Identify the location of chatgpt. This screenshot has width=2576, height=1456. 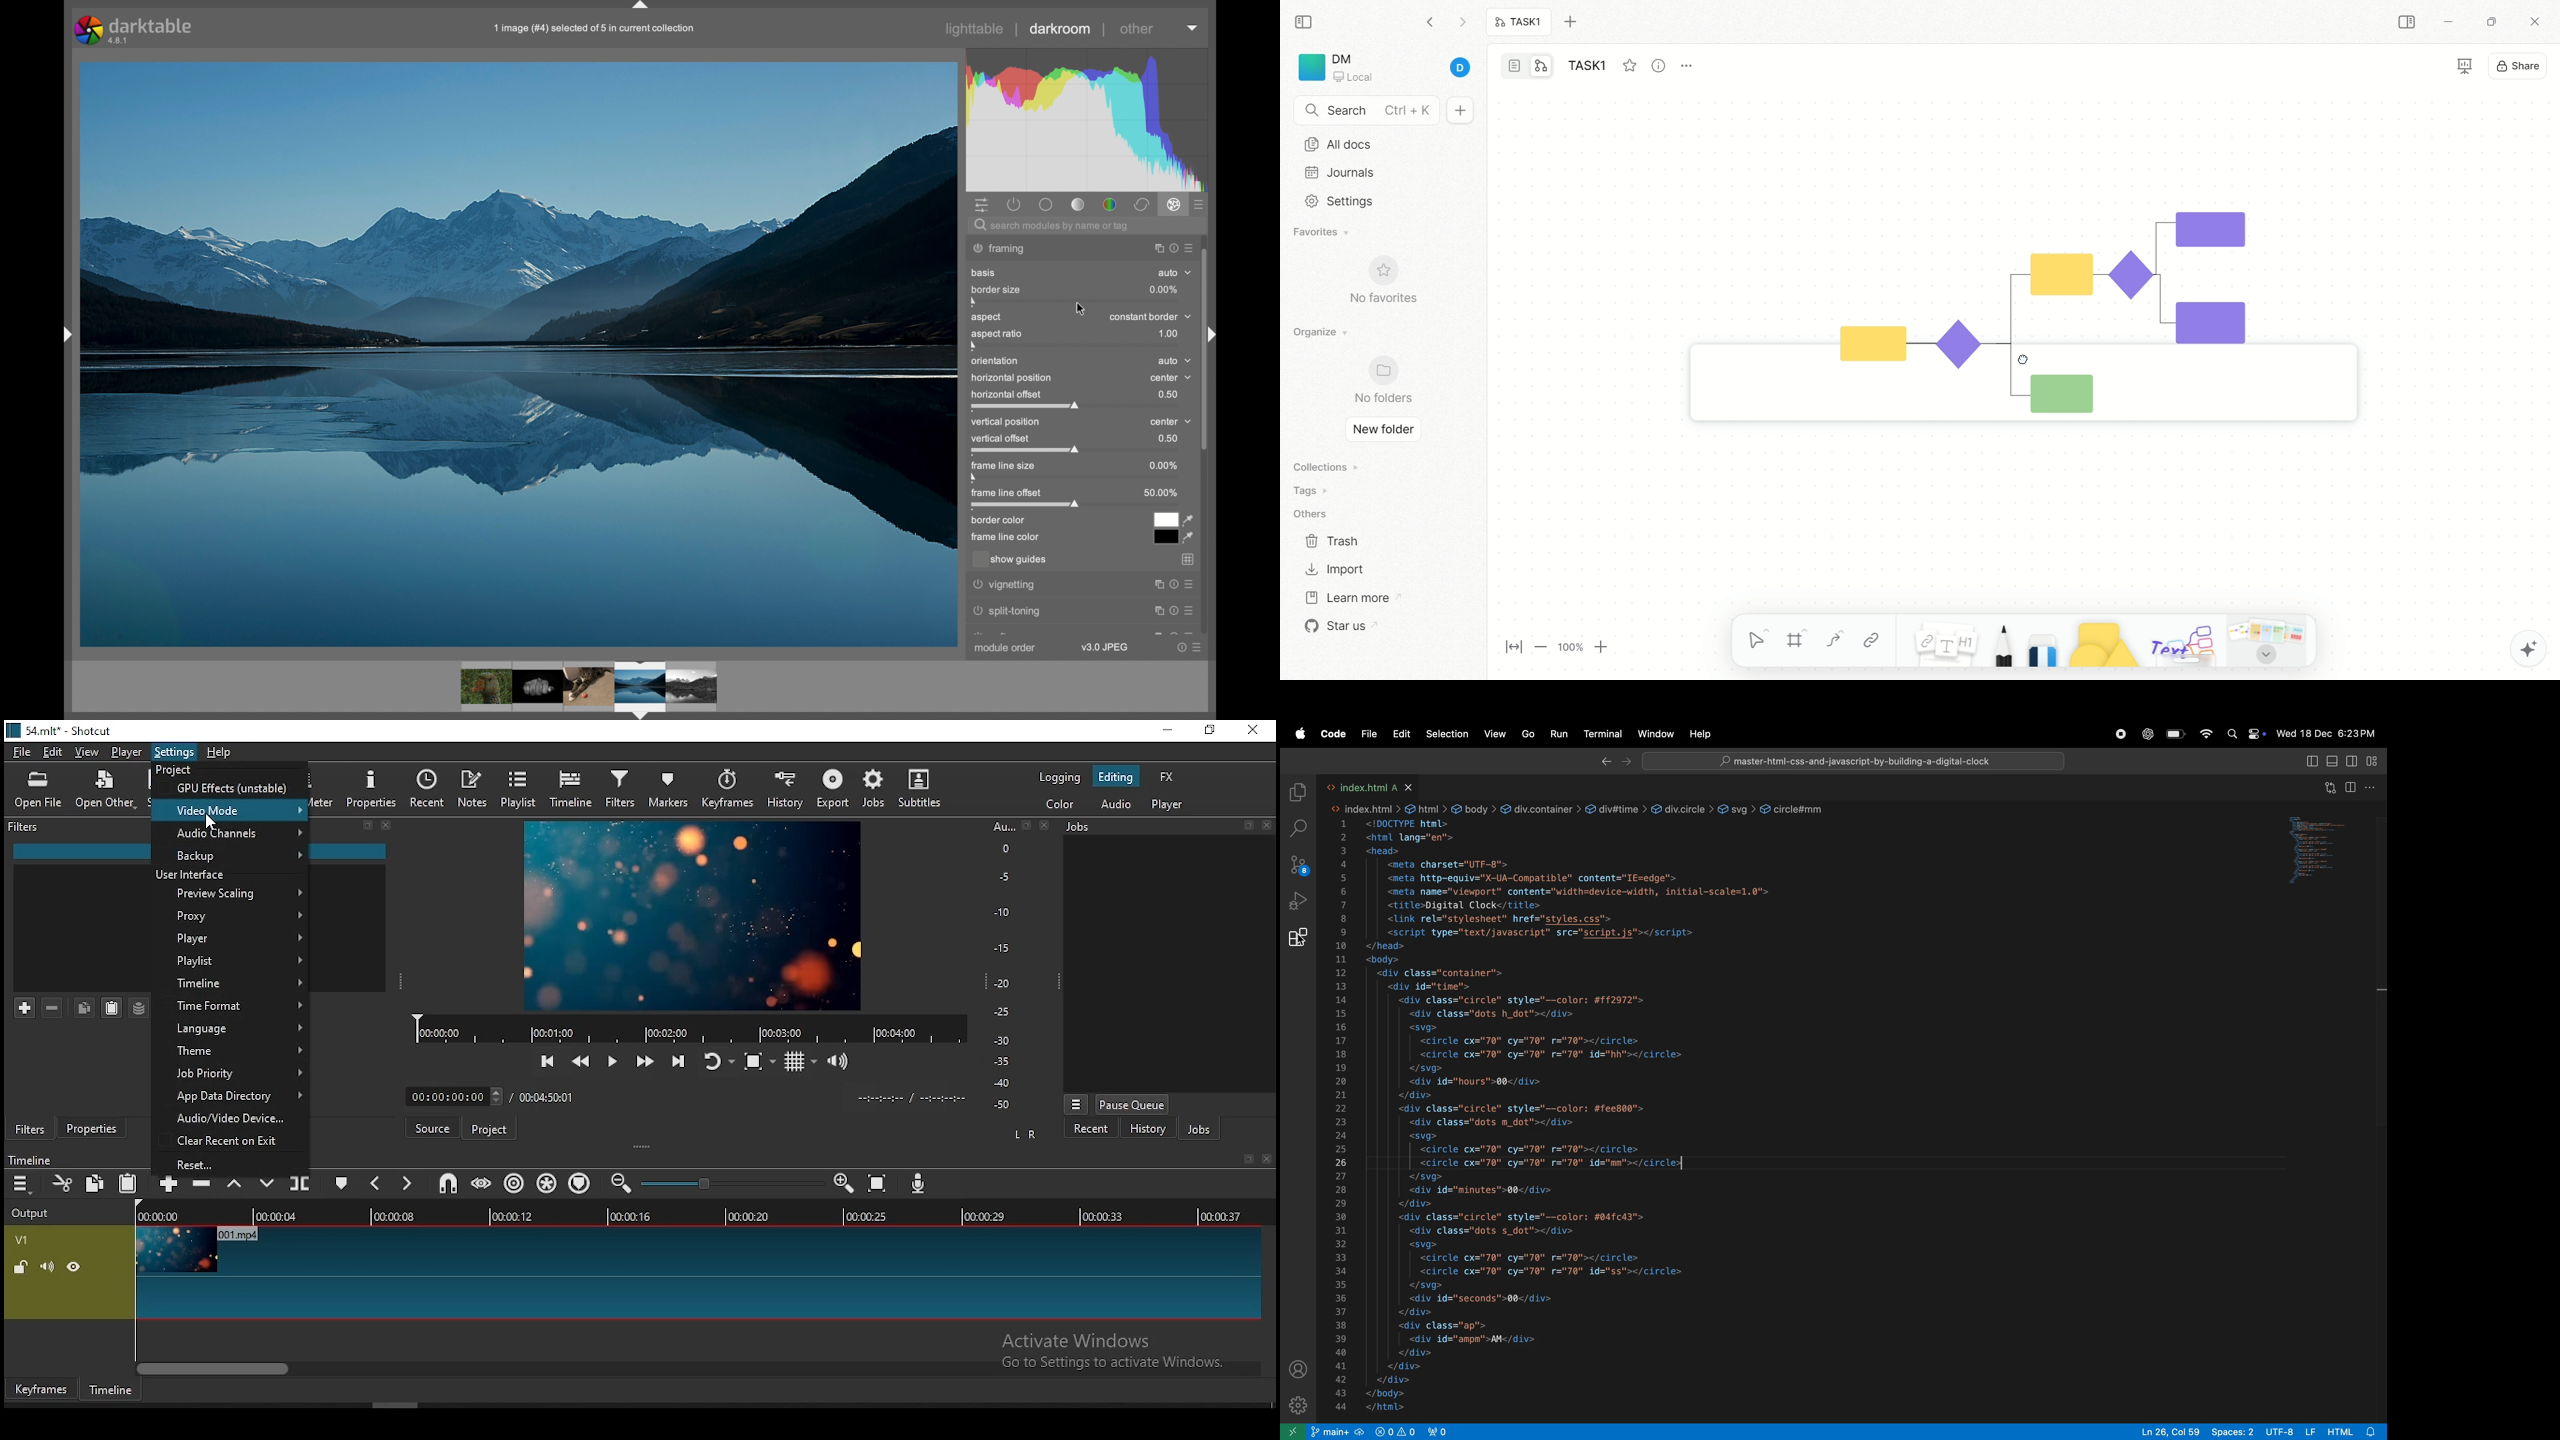
(2146, 734).